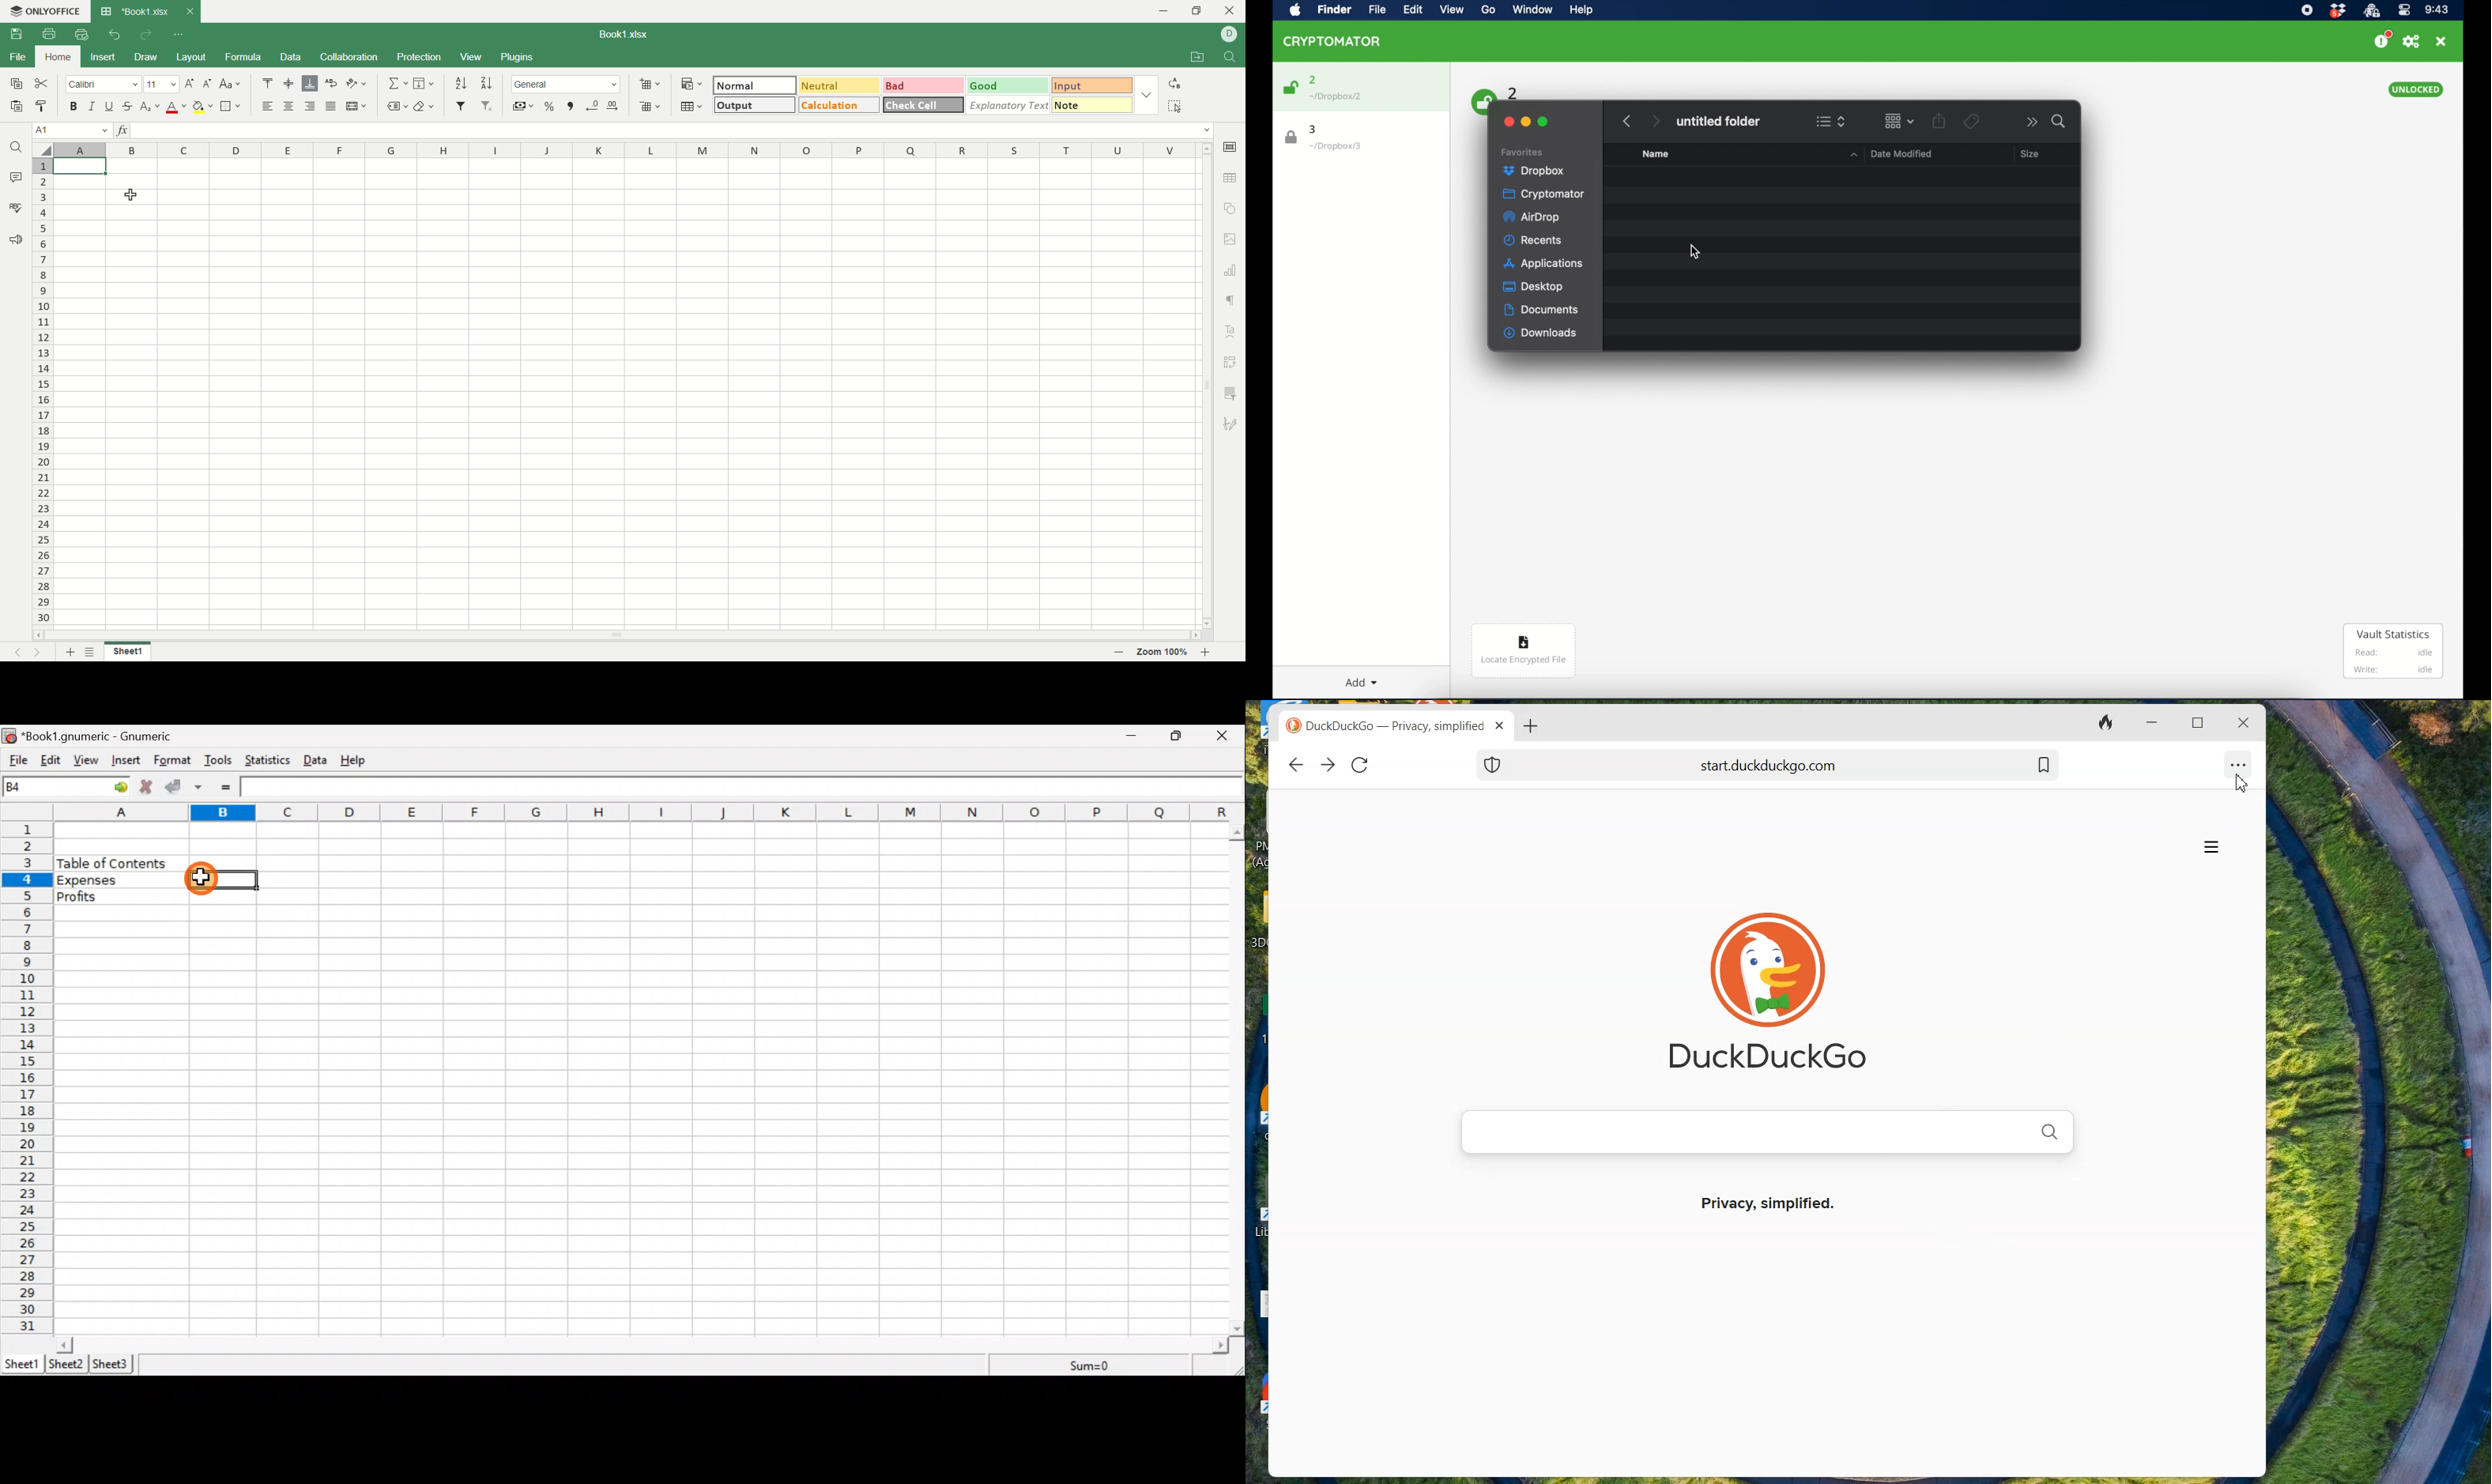 The height and width of the screenshot is (1484, 2492). What do you see at coordinates (923, 105) in the screenshot?
I see `check cell` at bounding box center [923, 105].